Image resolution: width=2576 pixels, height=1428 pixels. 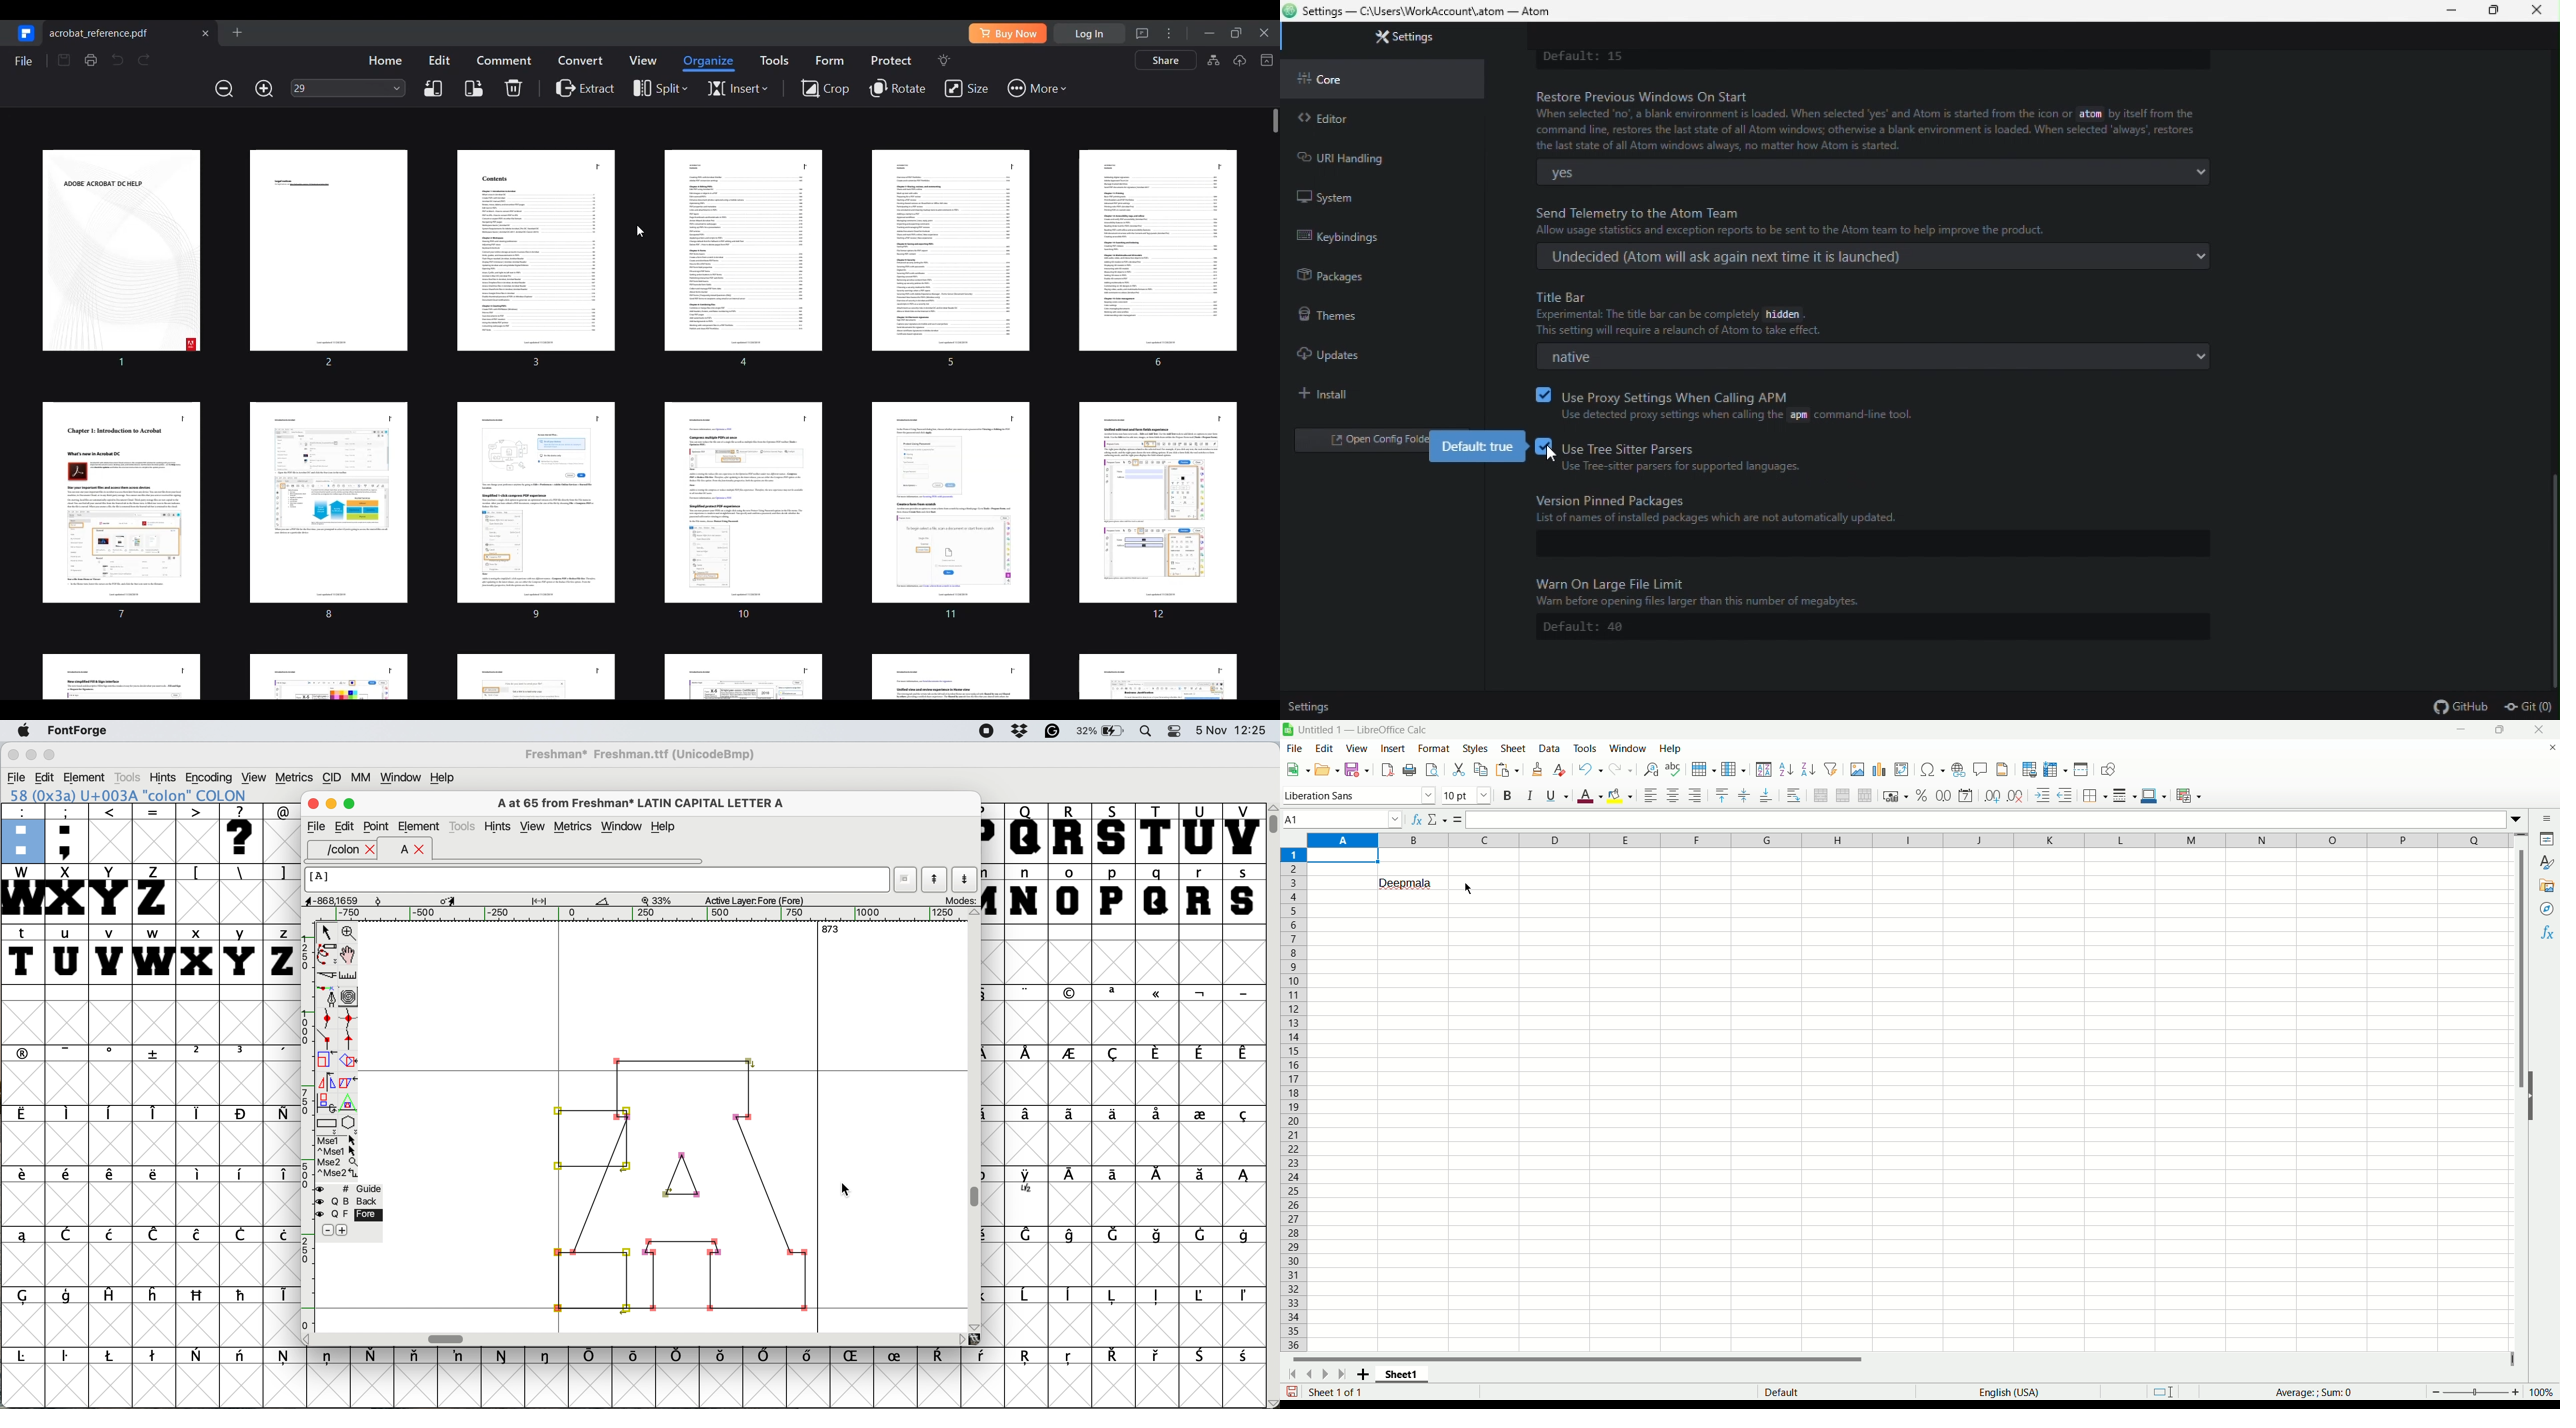 I want to click on updates, so click(x=1329, y=351).